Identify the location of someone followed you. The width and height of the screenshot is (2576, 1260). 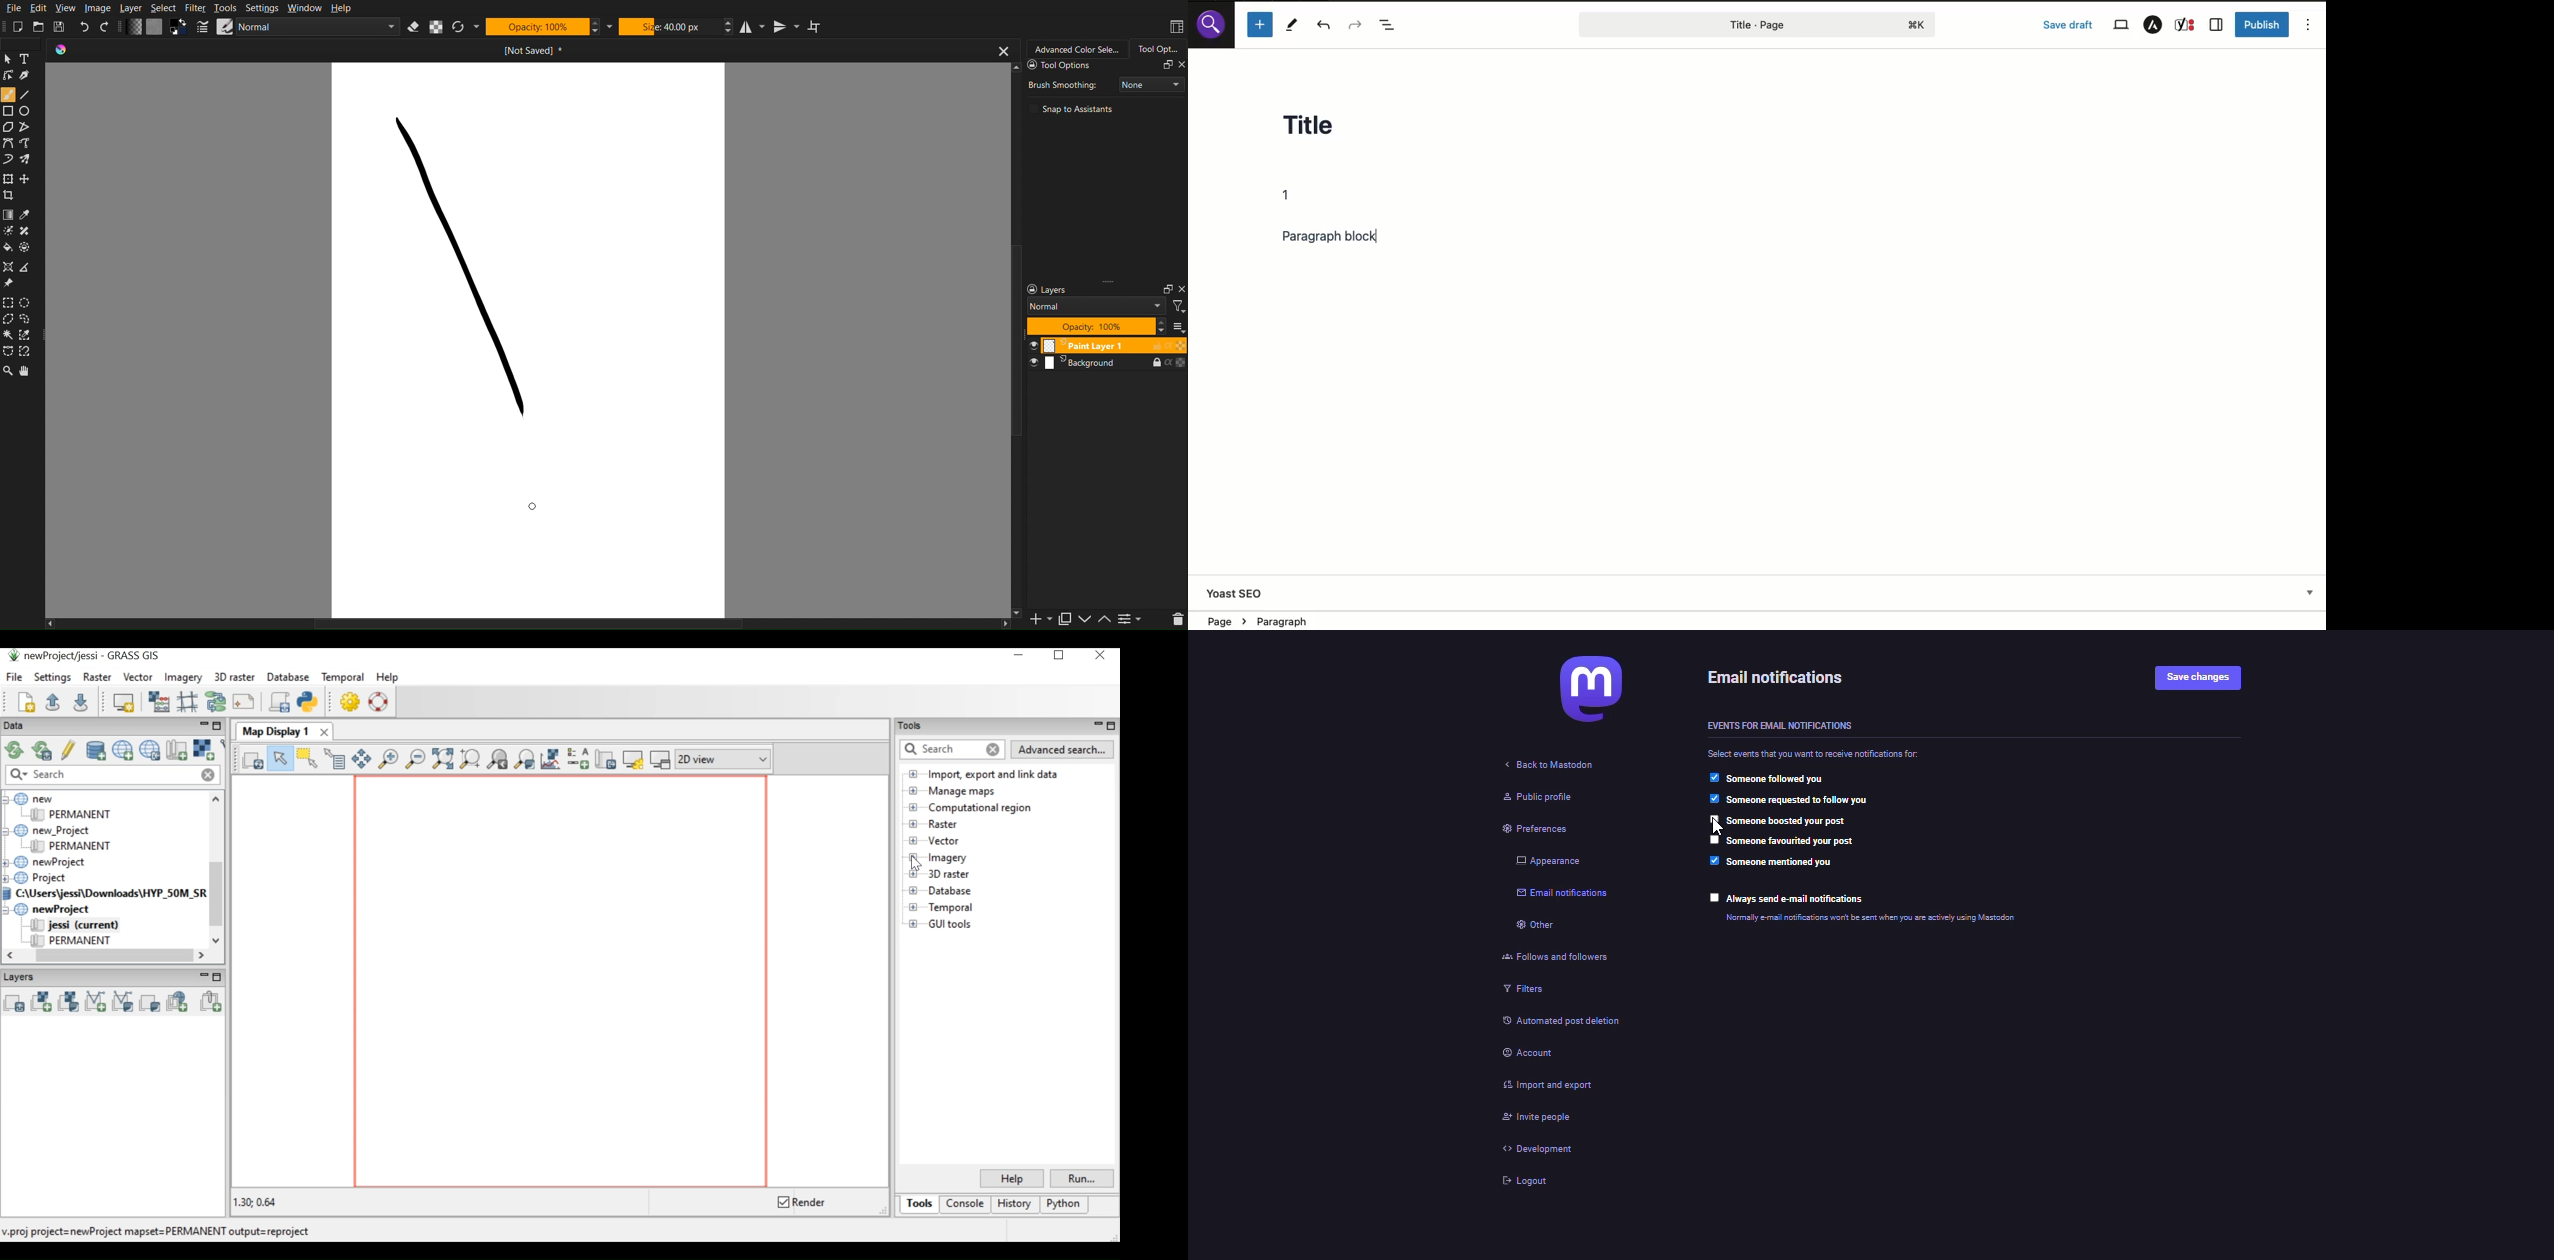
(1786, 780).